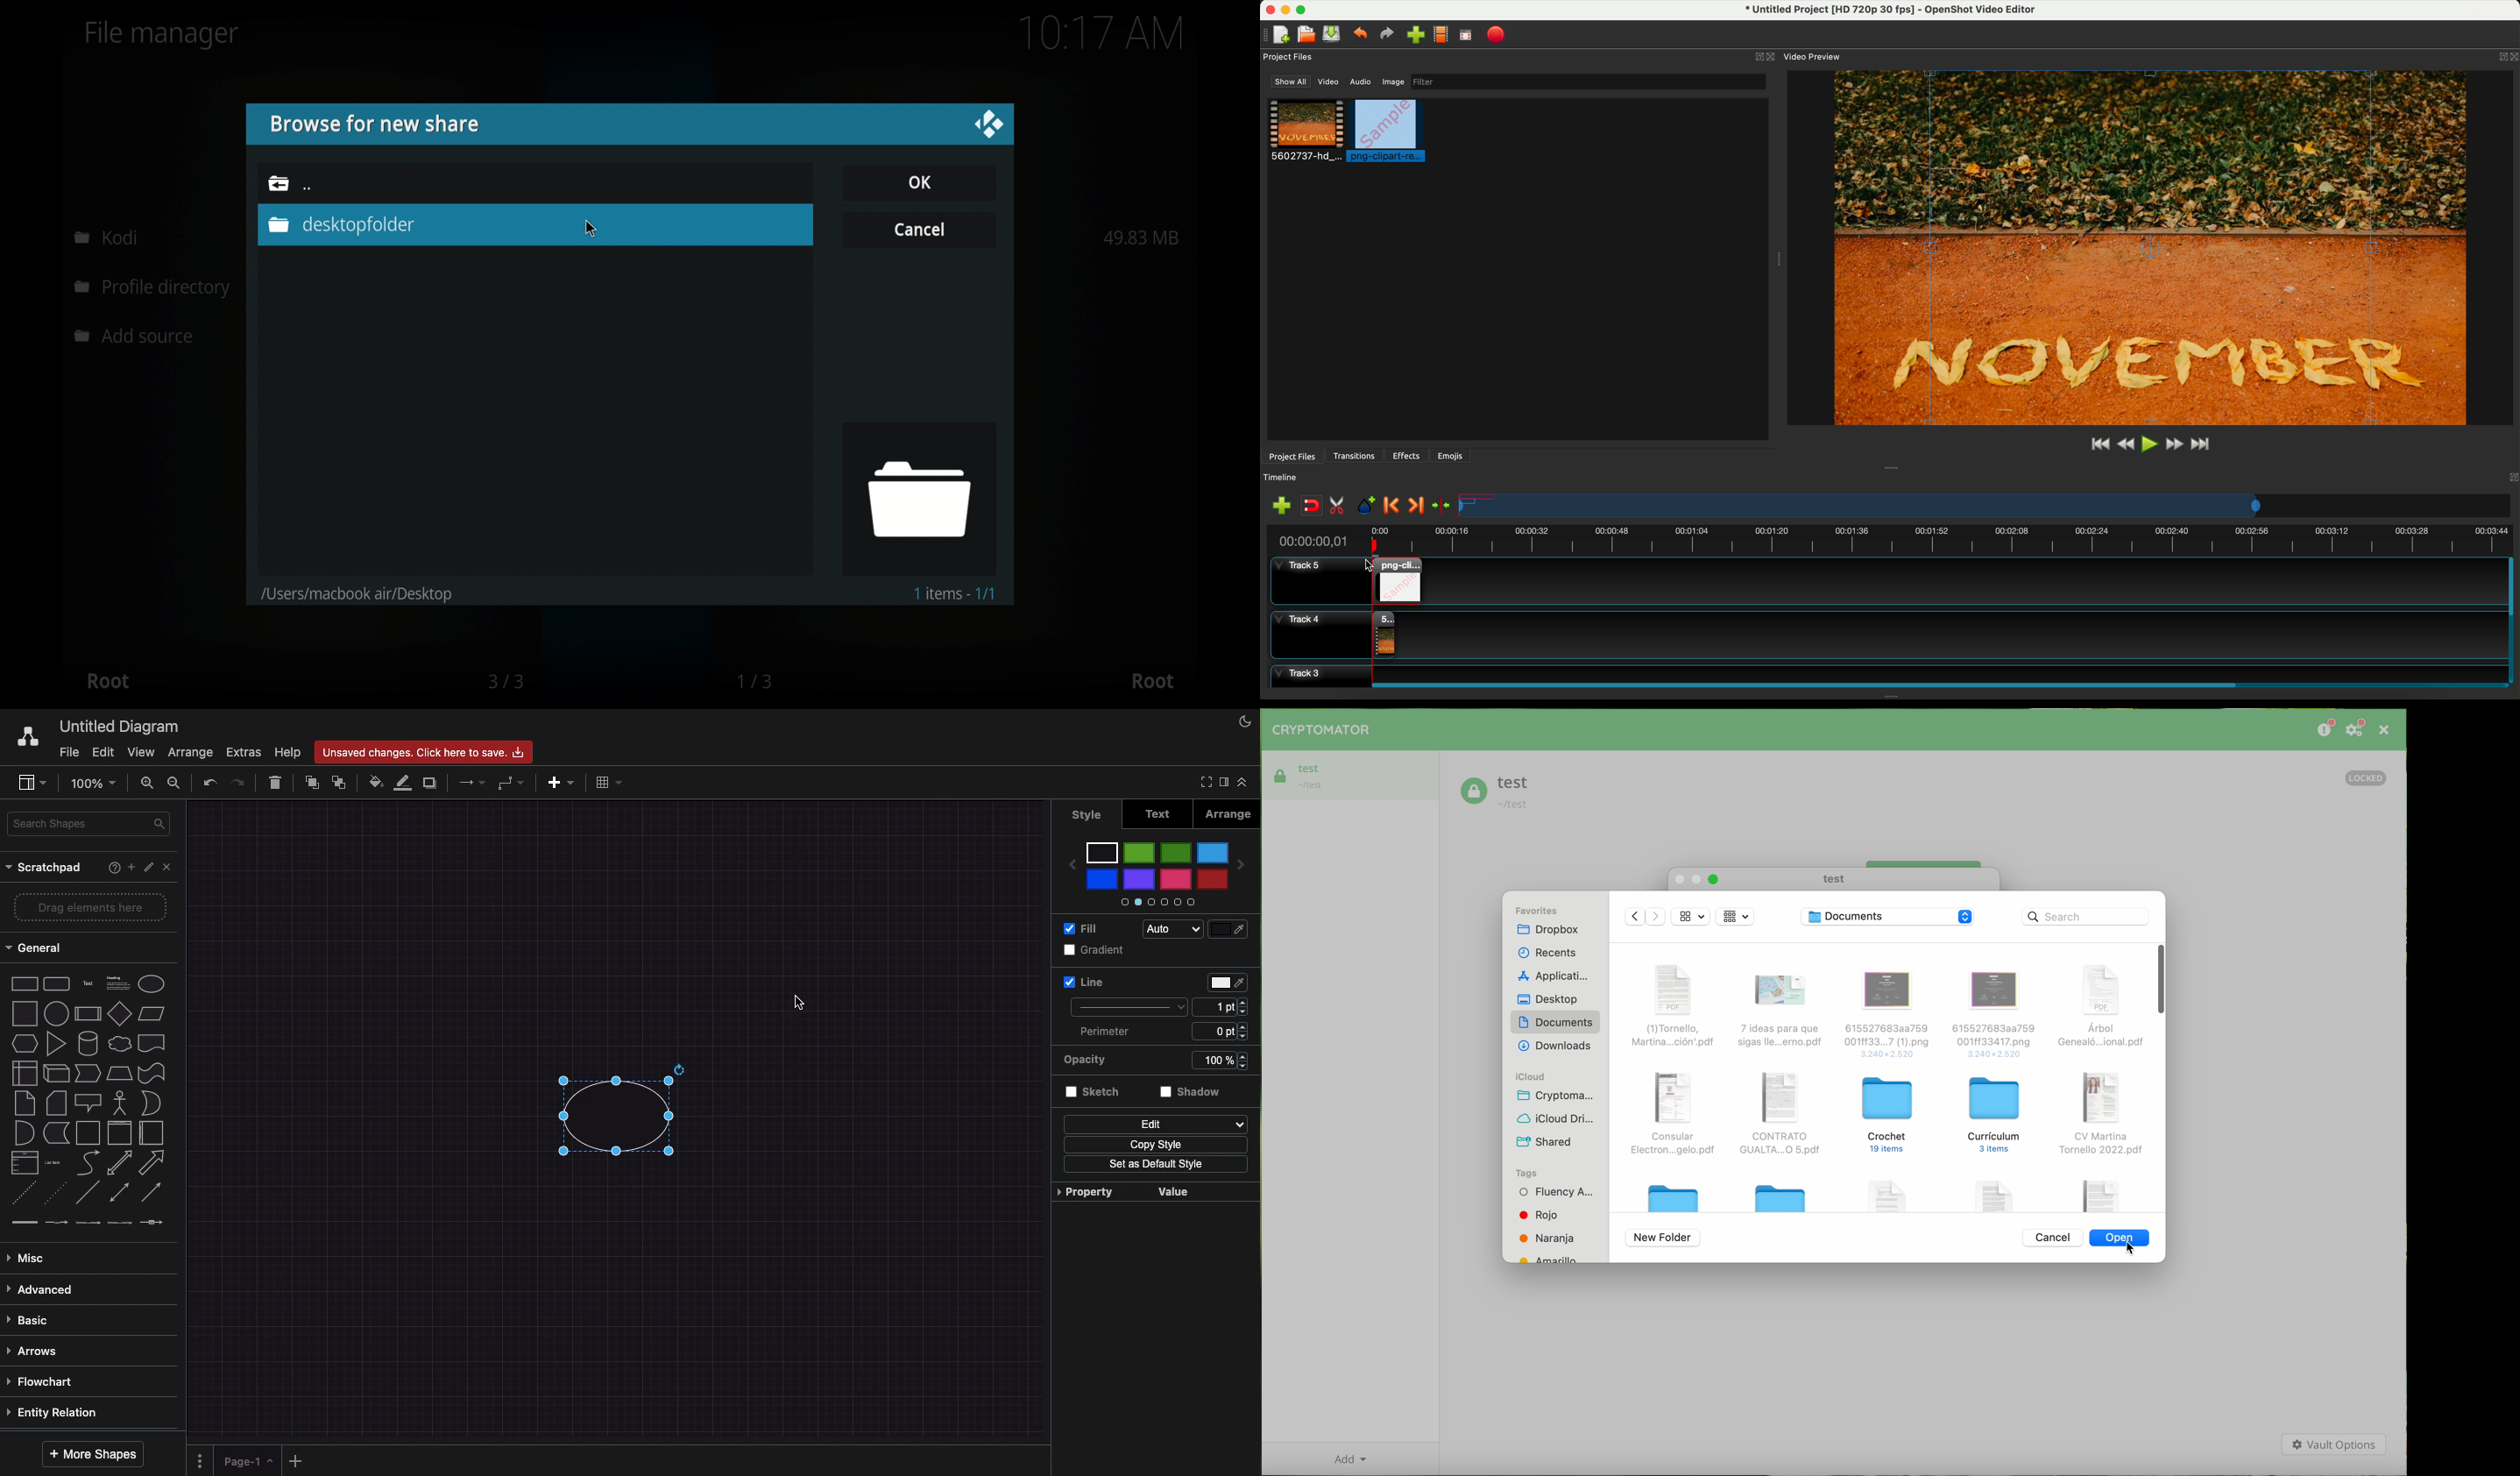  What do you see at coordinates (244, 751) in the screenshot?
I see `Extras` at bounding box center [244, 751].